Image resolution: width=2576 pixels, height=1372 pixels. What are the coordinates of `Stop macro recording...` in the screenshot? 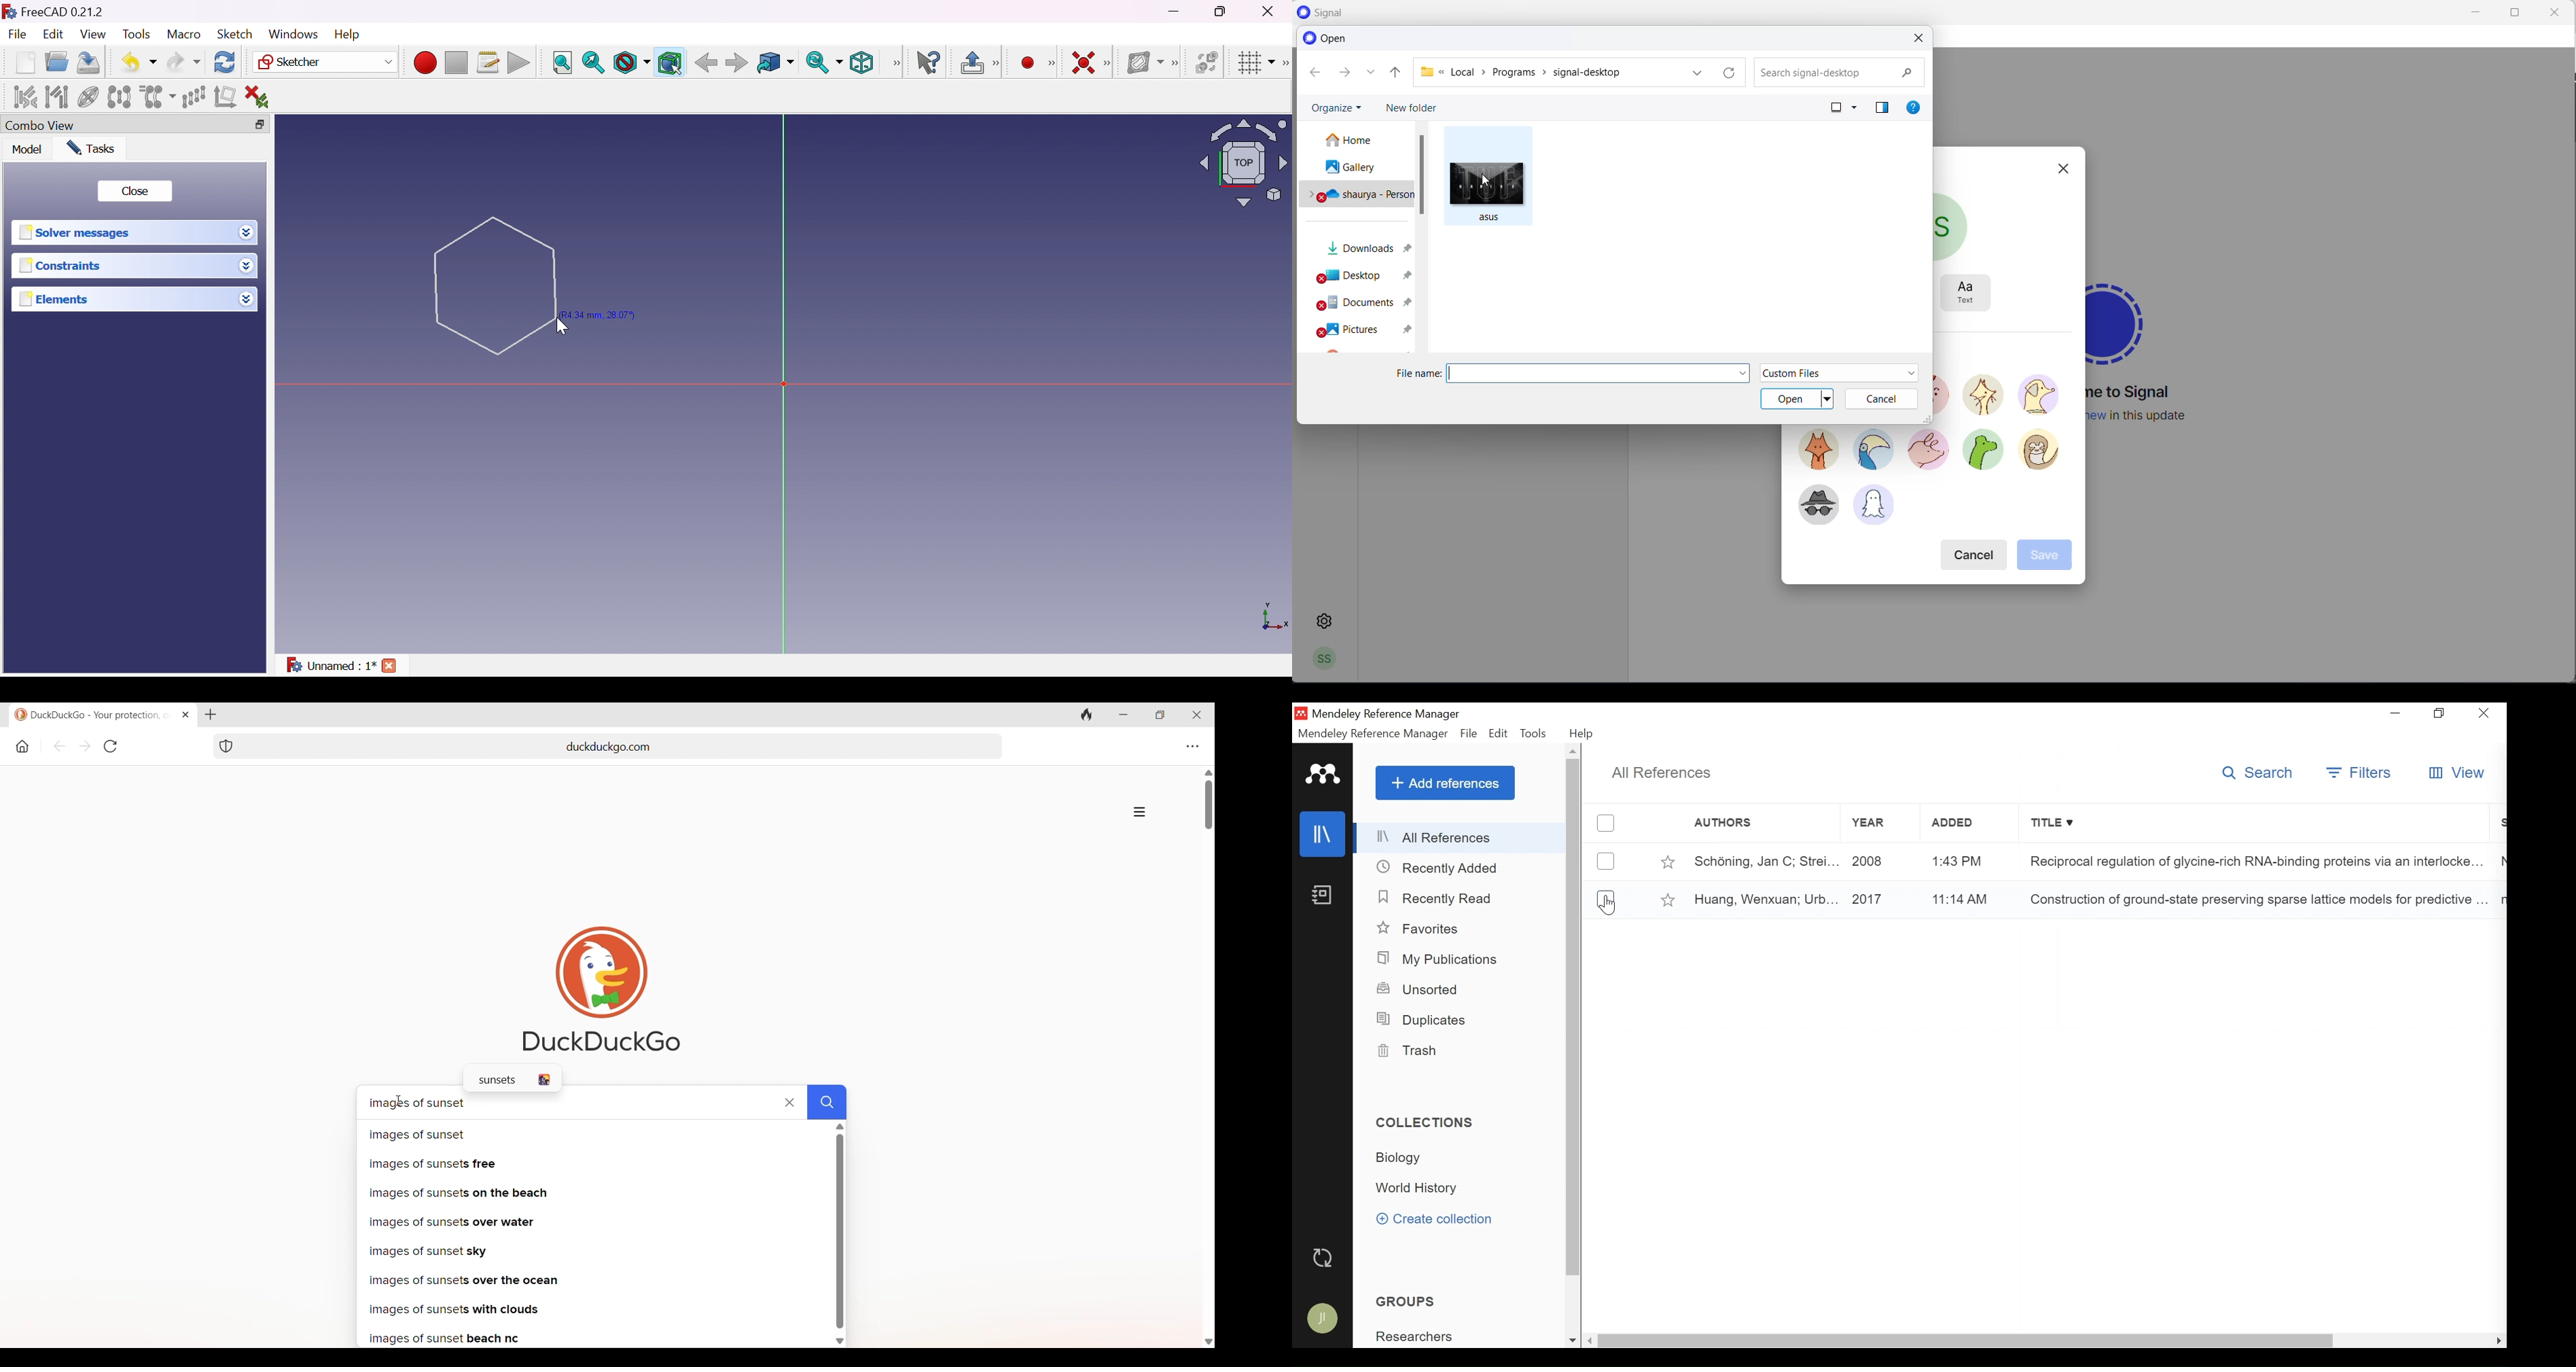 It's located at (457, 63).